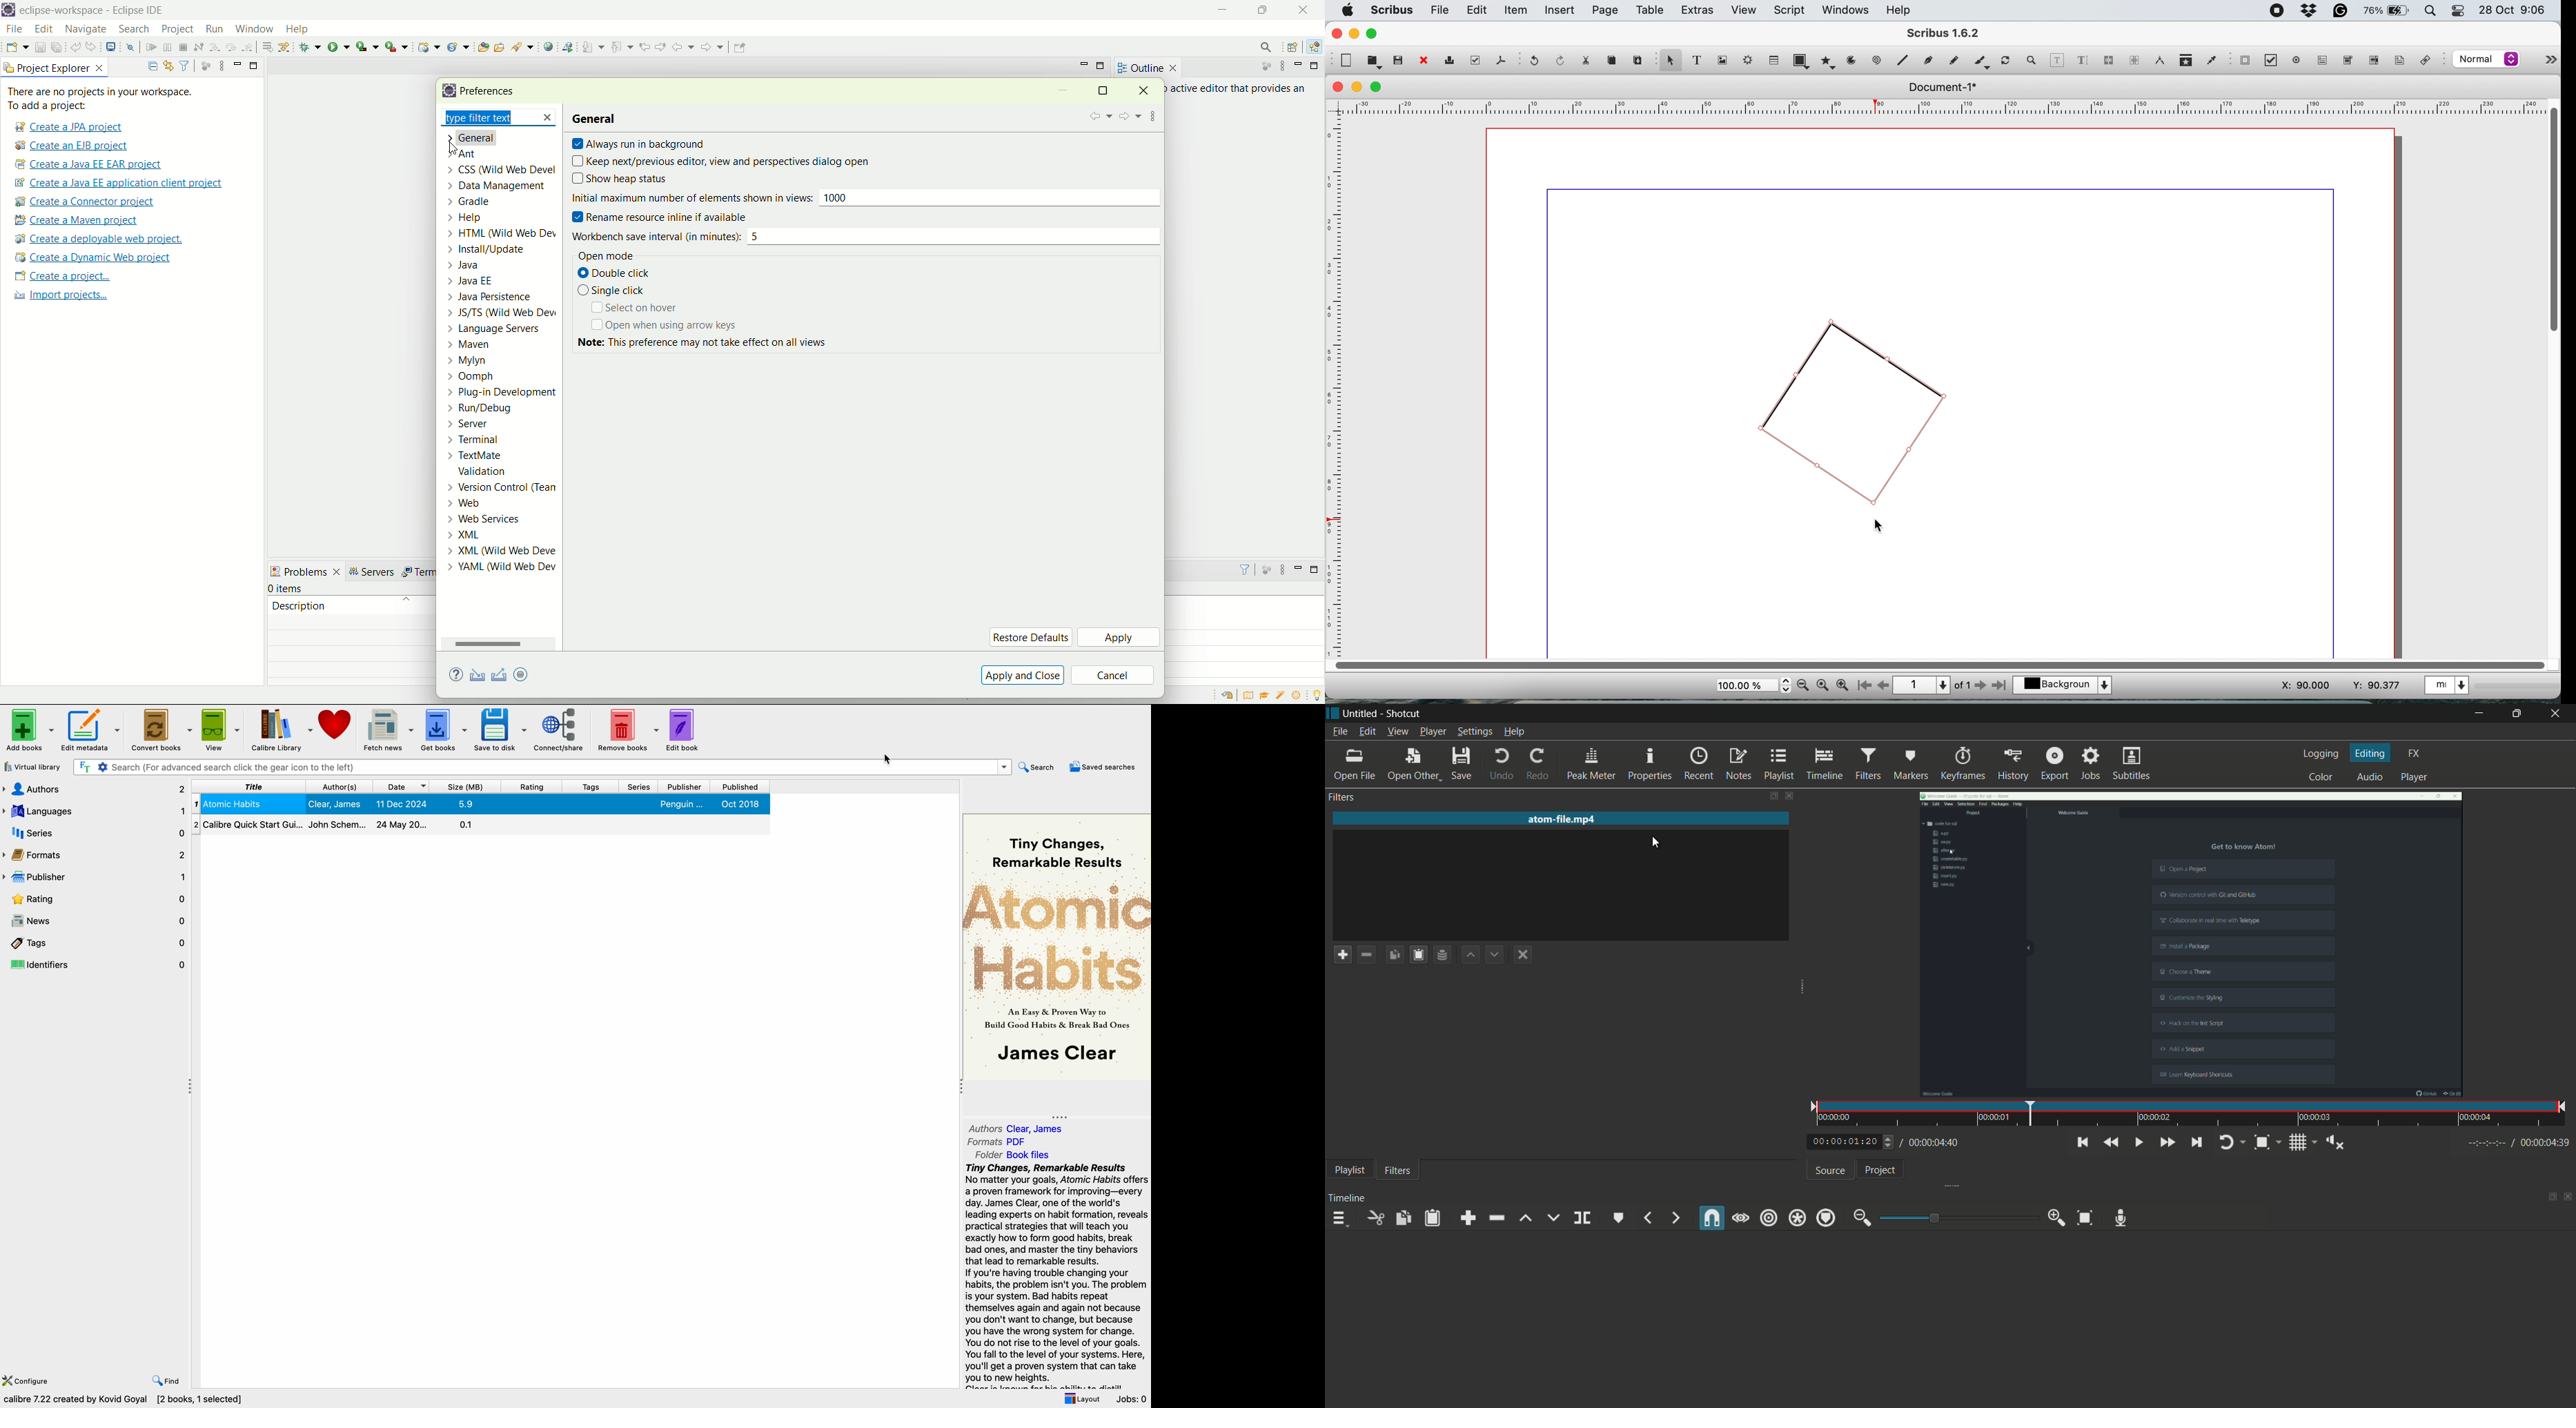 The height and width of the screenshot is (1428, 2576). I want to click on move filter up, so click(1472, 954).